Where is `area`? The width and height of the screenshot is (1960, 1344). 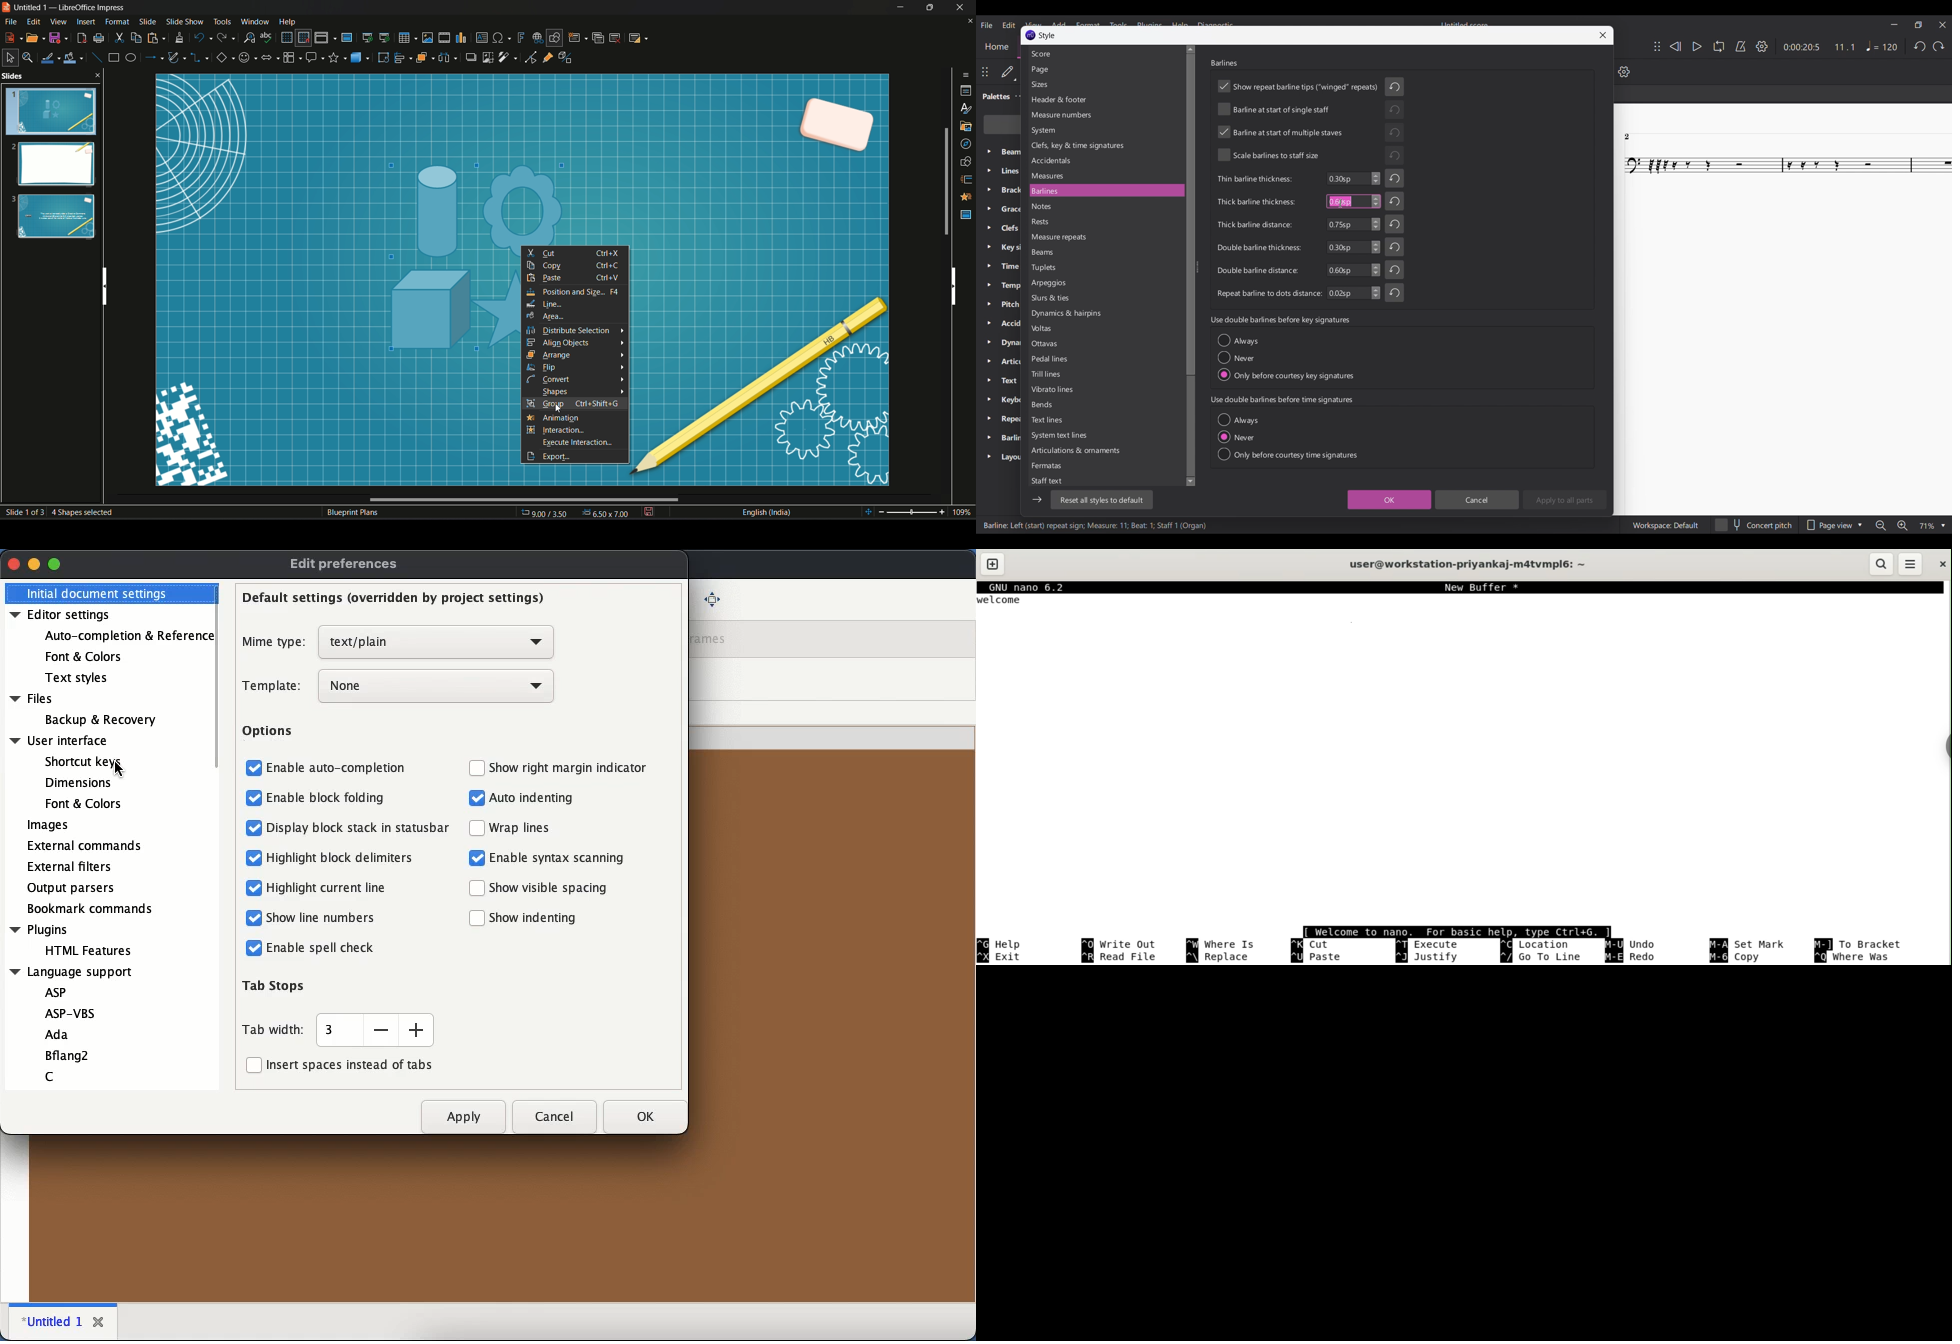 area is located at coordinates (546, 316).